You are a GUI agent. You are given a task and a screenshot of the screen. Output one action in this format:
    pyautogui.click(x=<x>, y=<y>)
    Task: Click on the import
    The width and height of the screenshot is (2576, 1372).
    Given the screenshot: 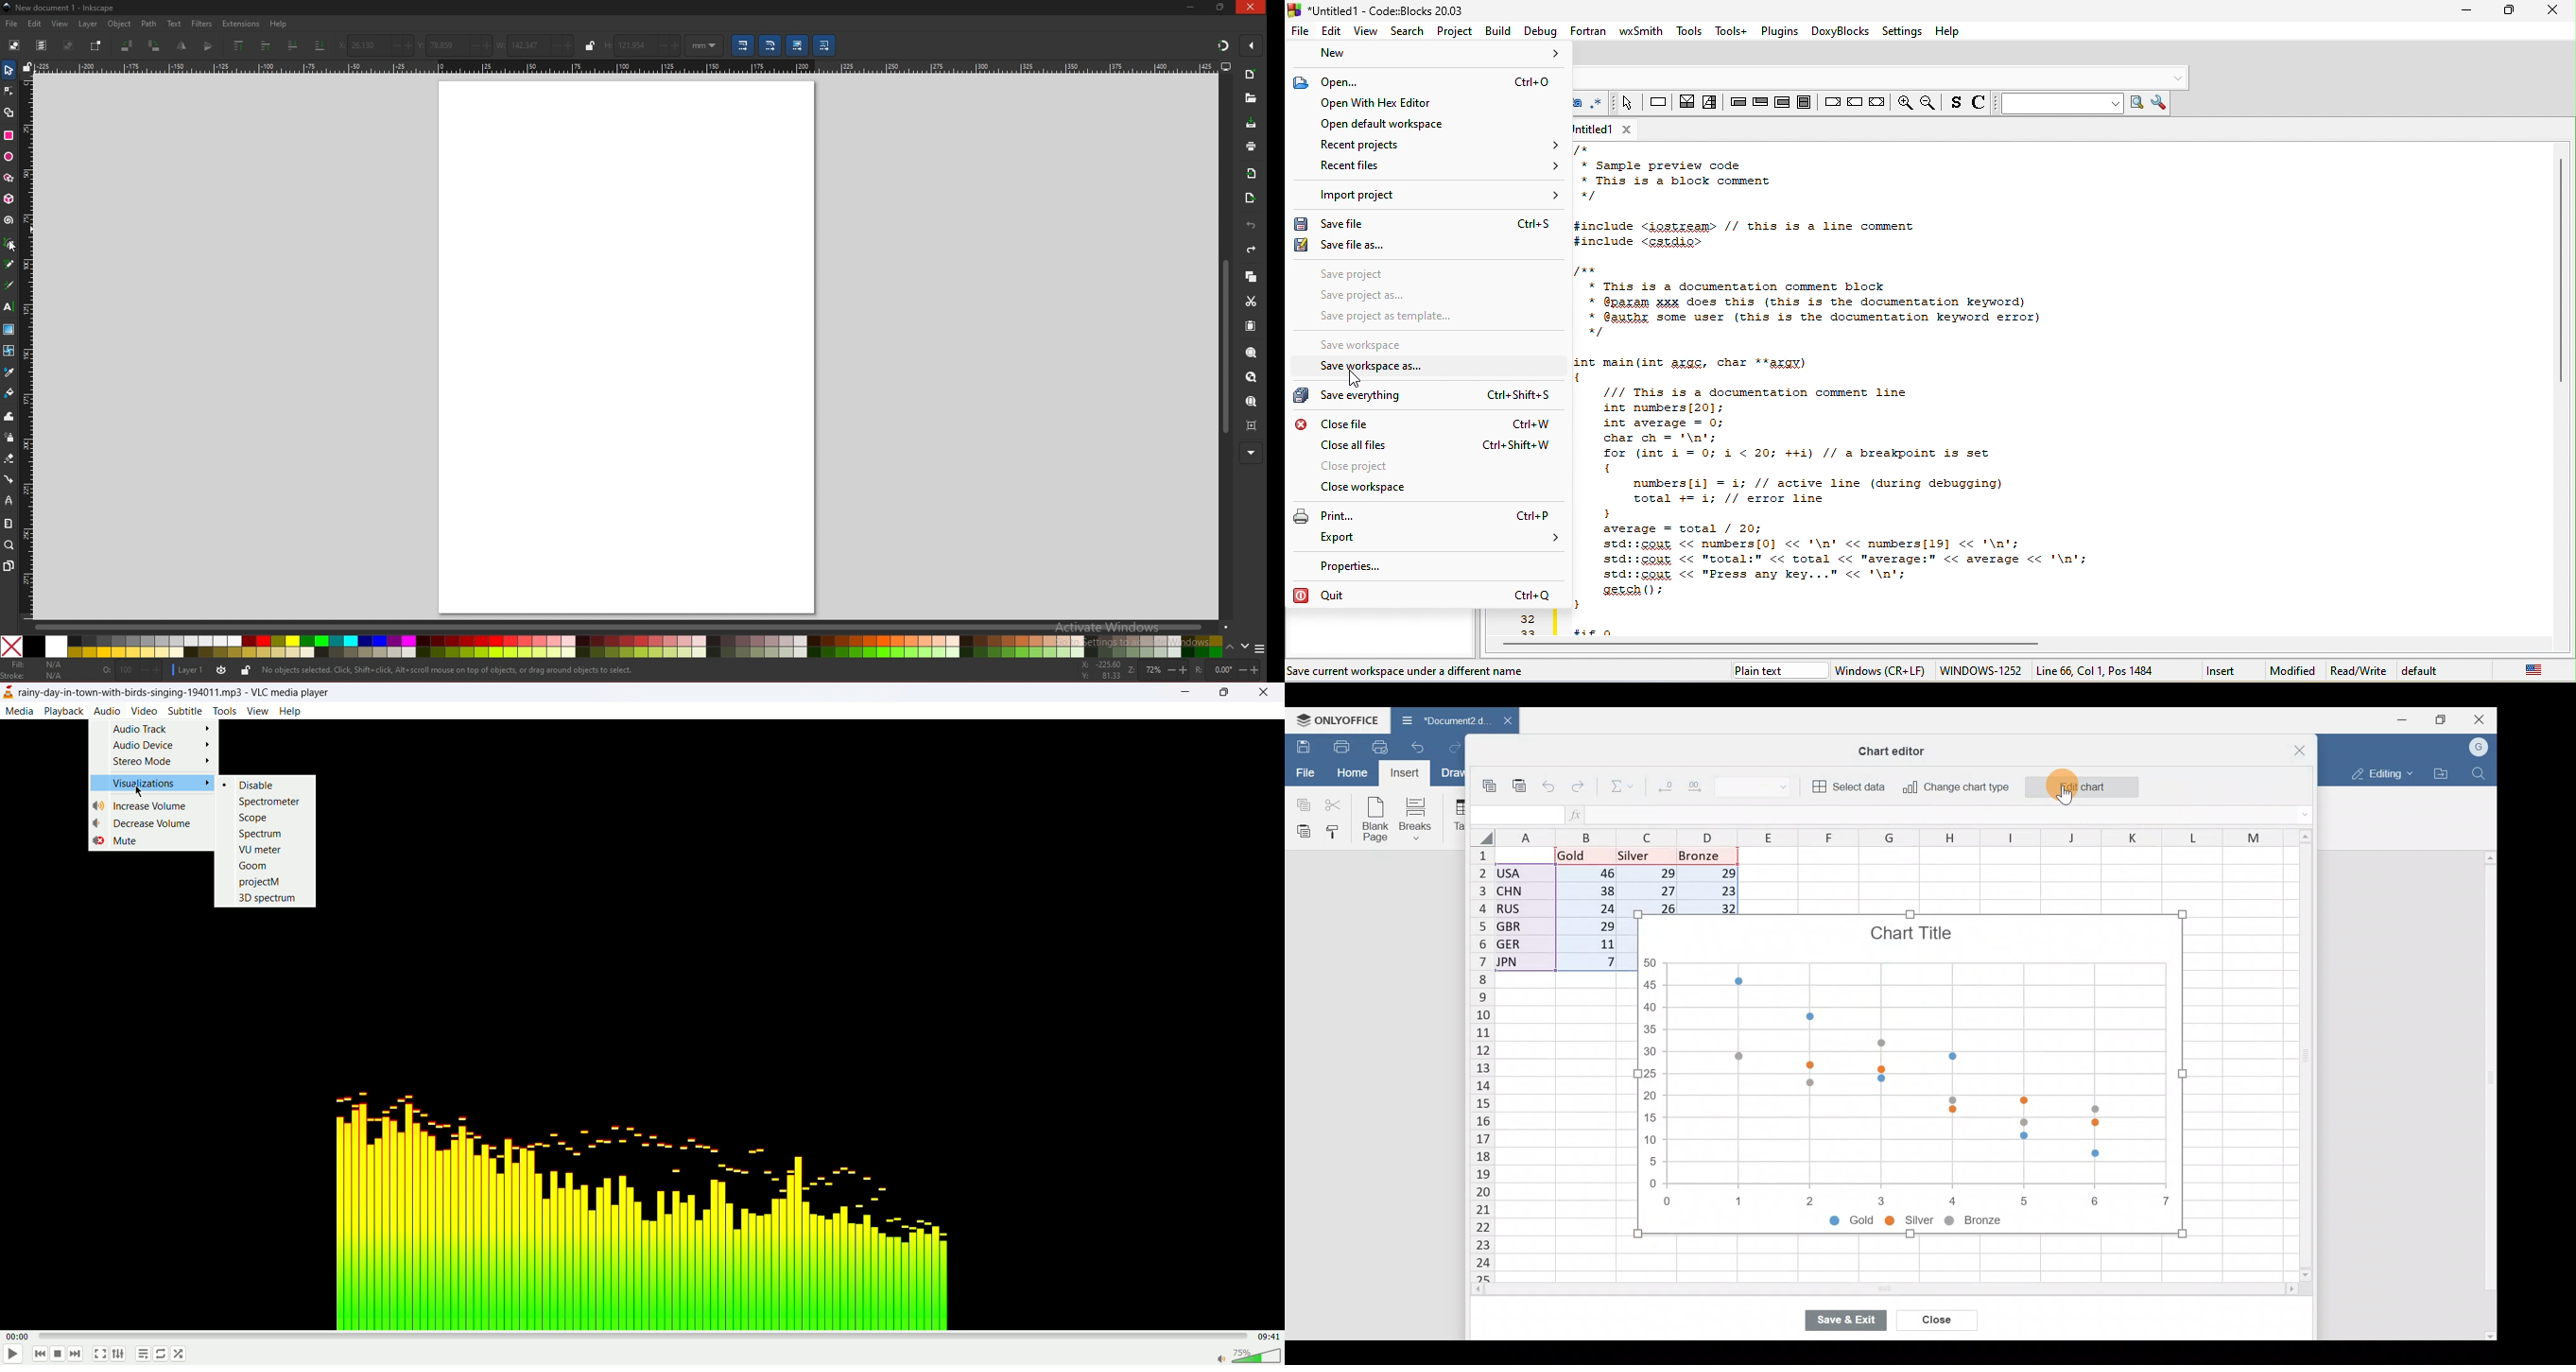 What is the action you would take?
    pyautogui.click(x=1255, y=174)
    